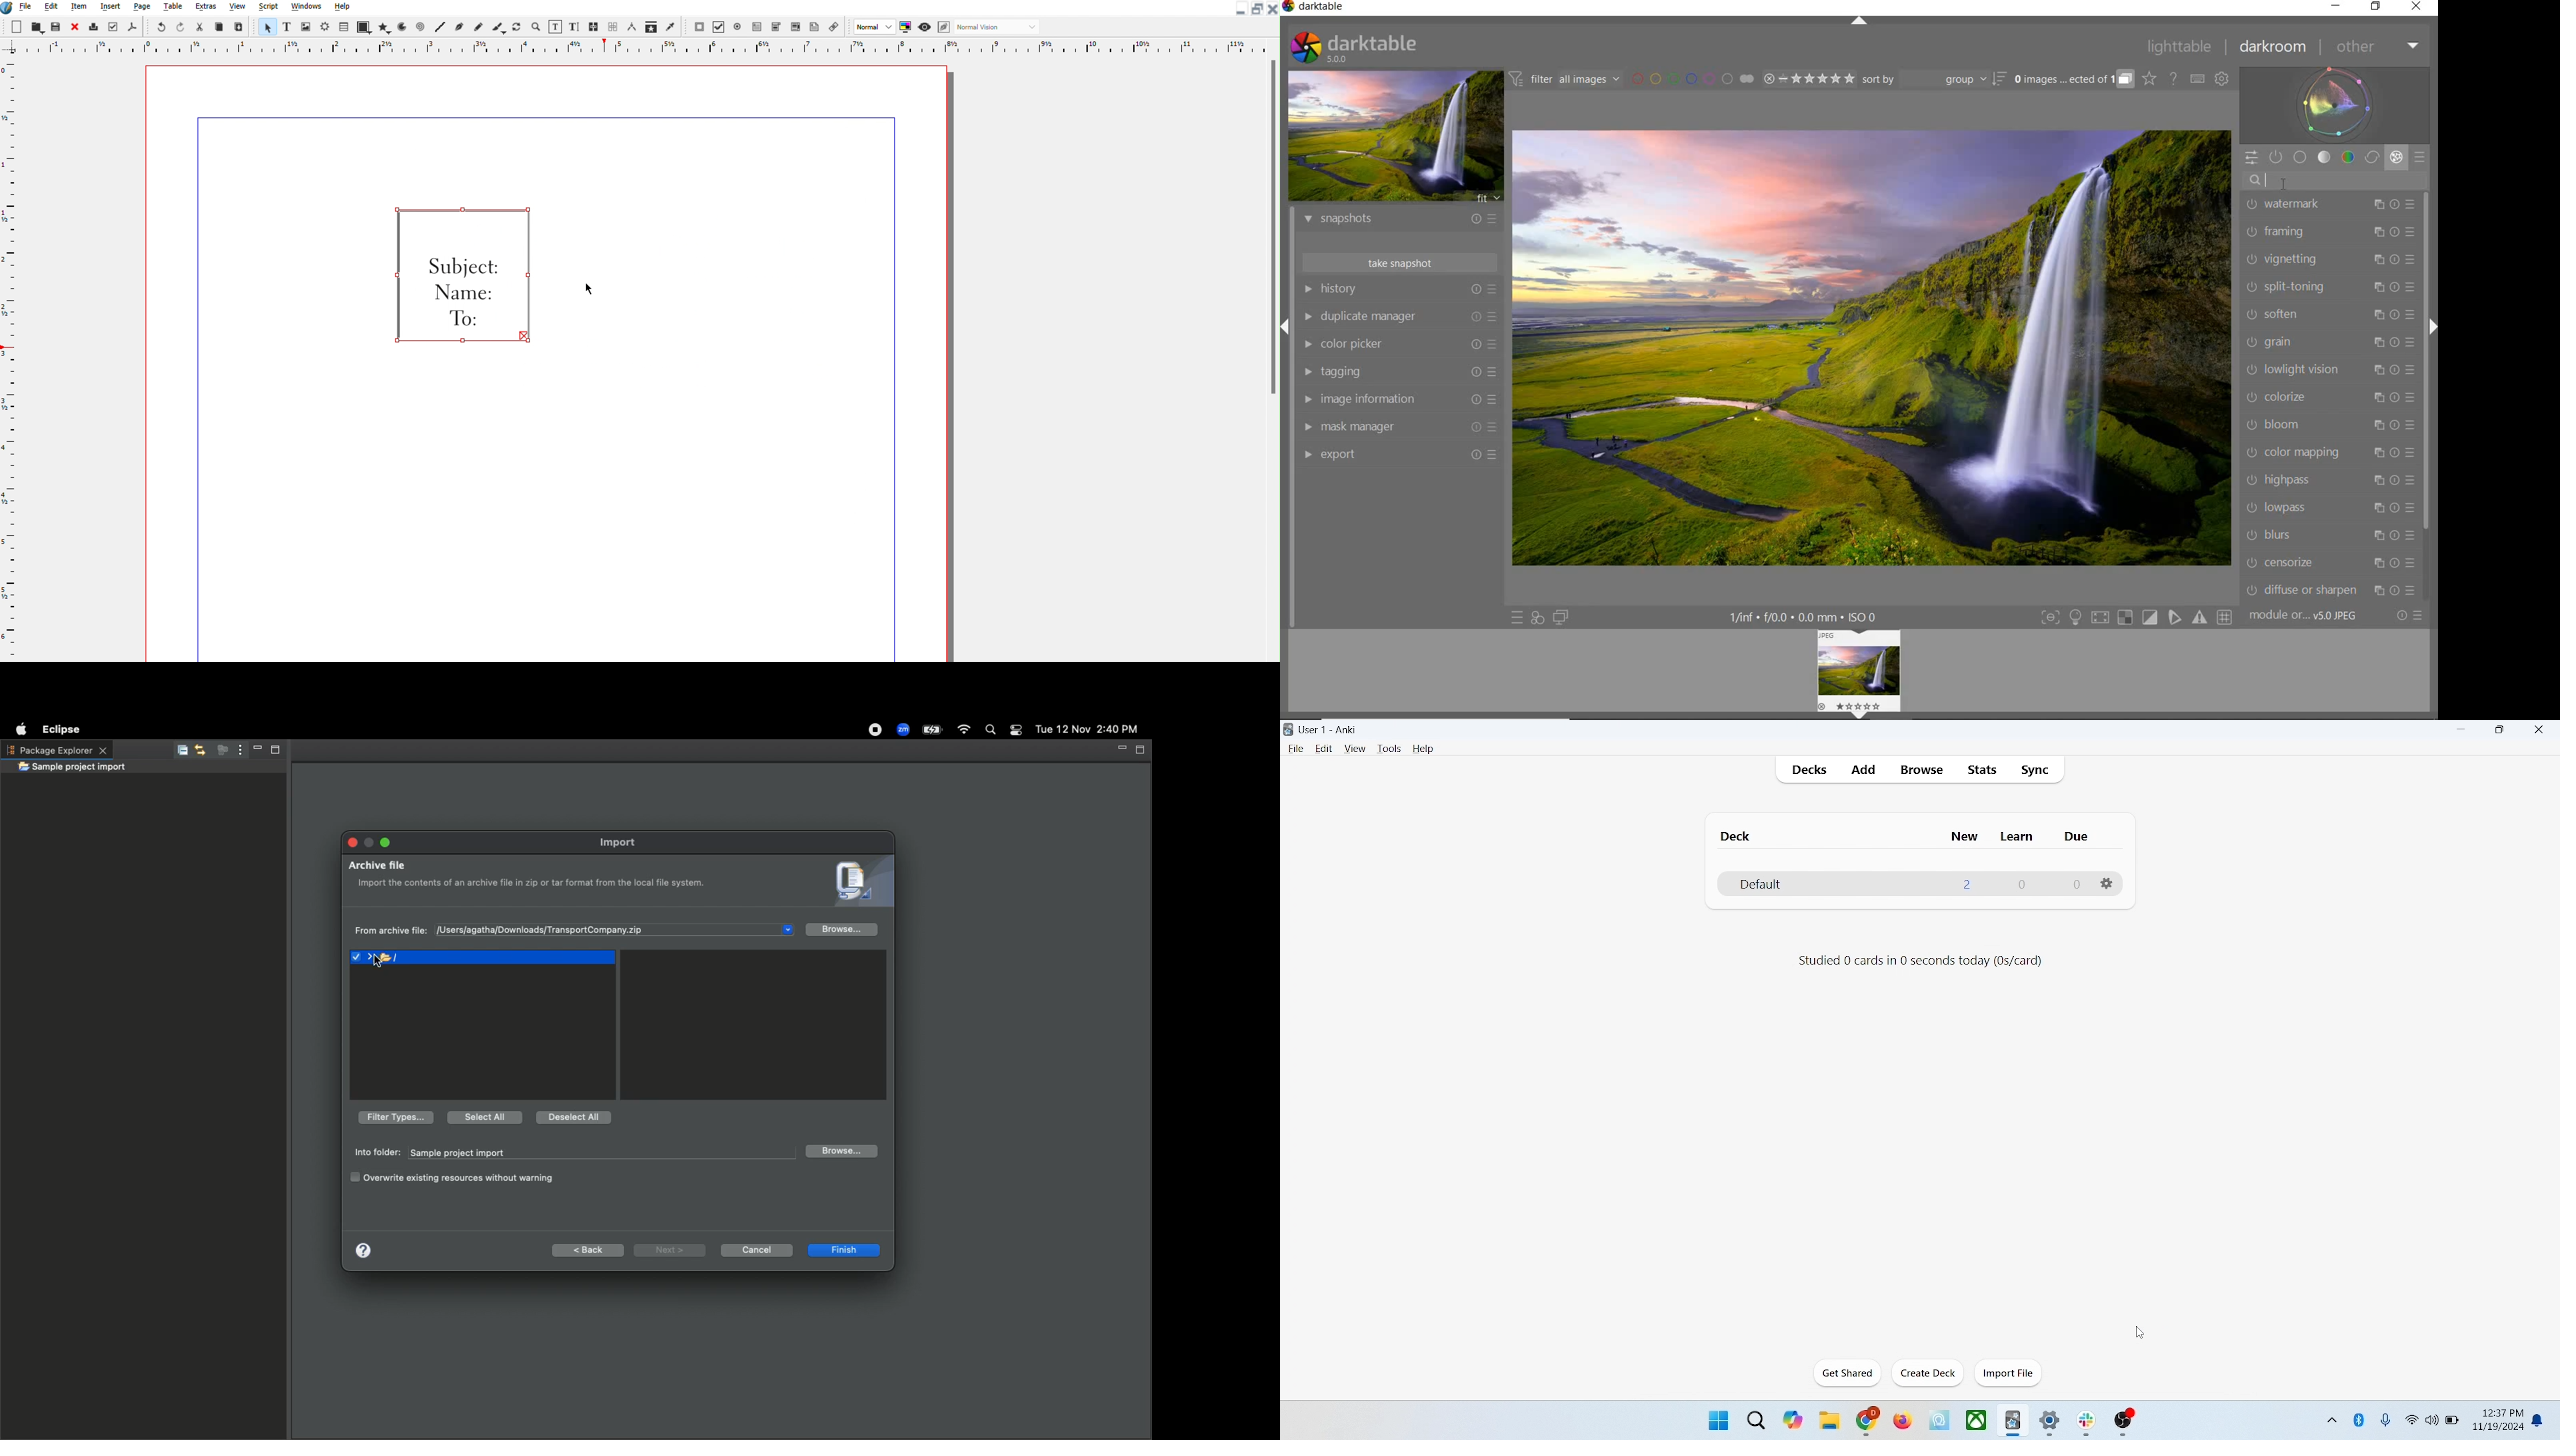  Describe the element at coordinates (2411, 1419) in the screenshot. I see `wifi` at that location.